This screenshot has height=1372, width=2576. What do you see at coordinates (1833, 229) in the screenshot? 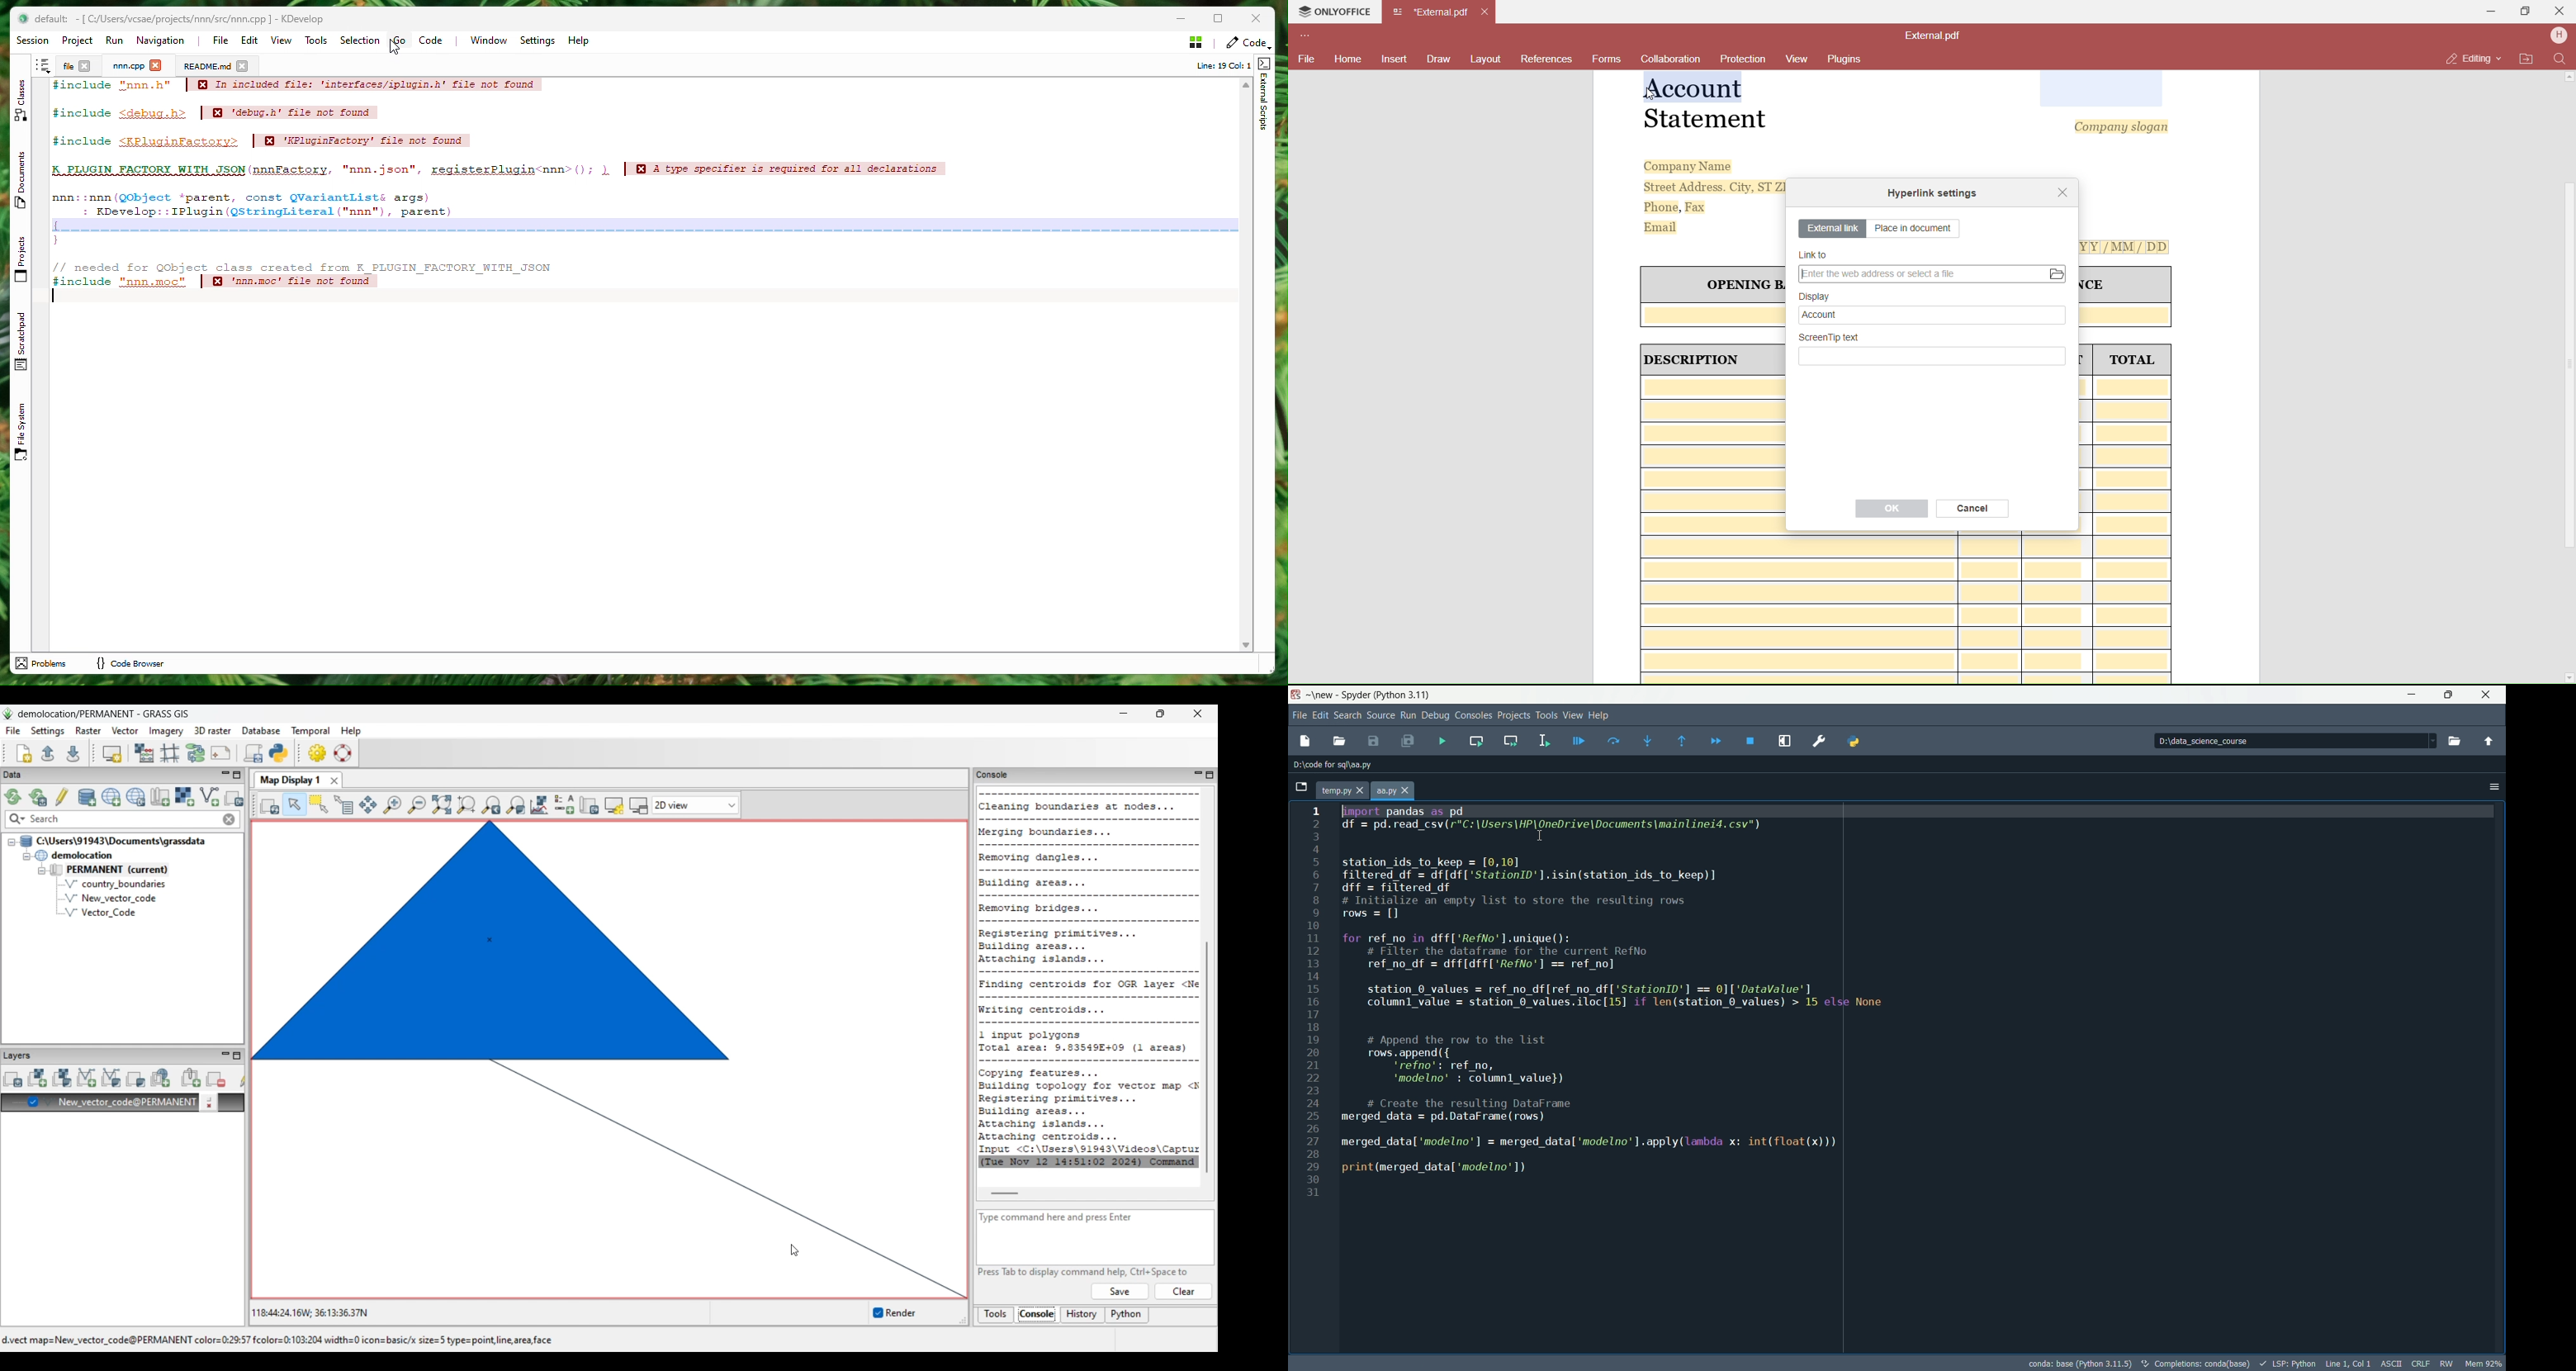
I see `External link` at bounding box center [1833, 229].